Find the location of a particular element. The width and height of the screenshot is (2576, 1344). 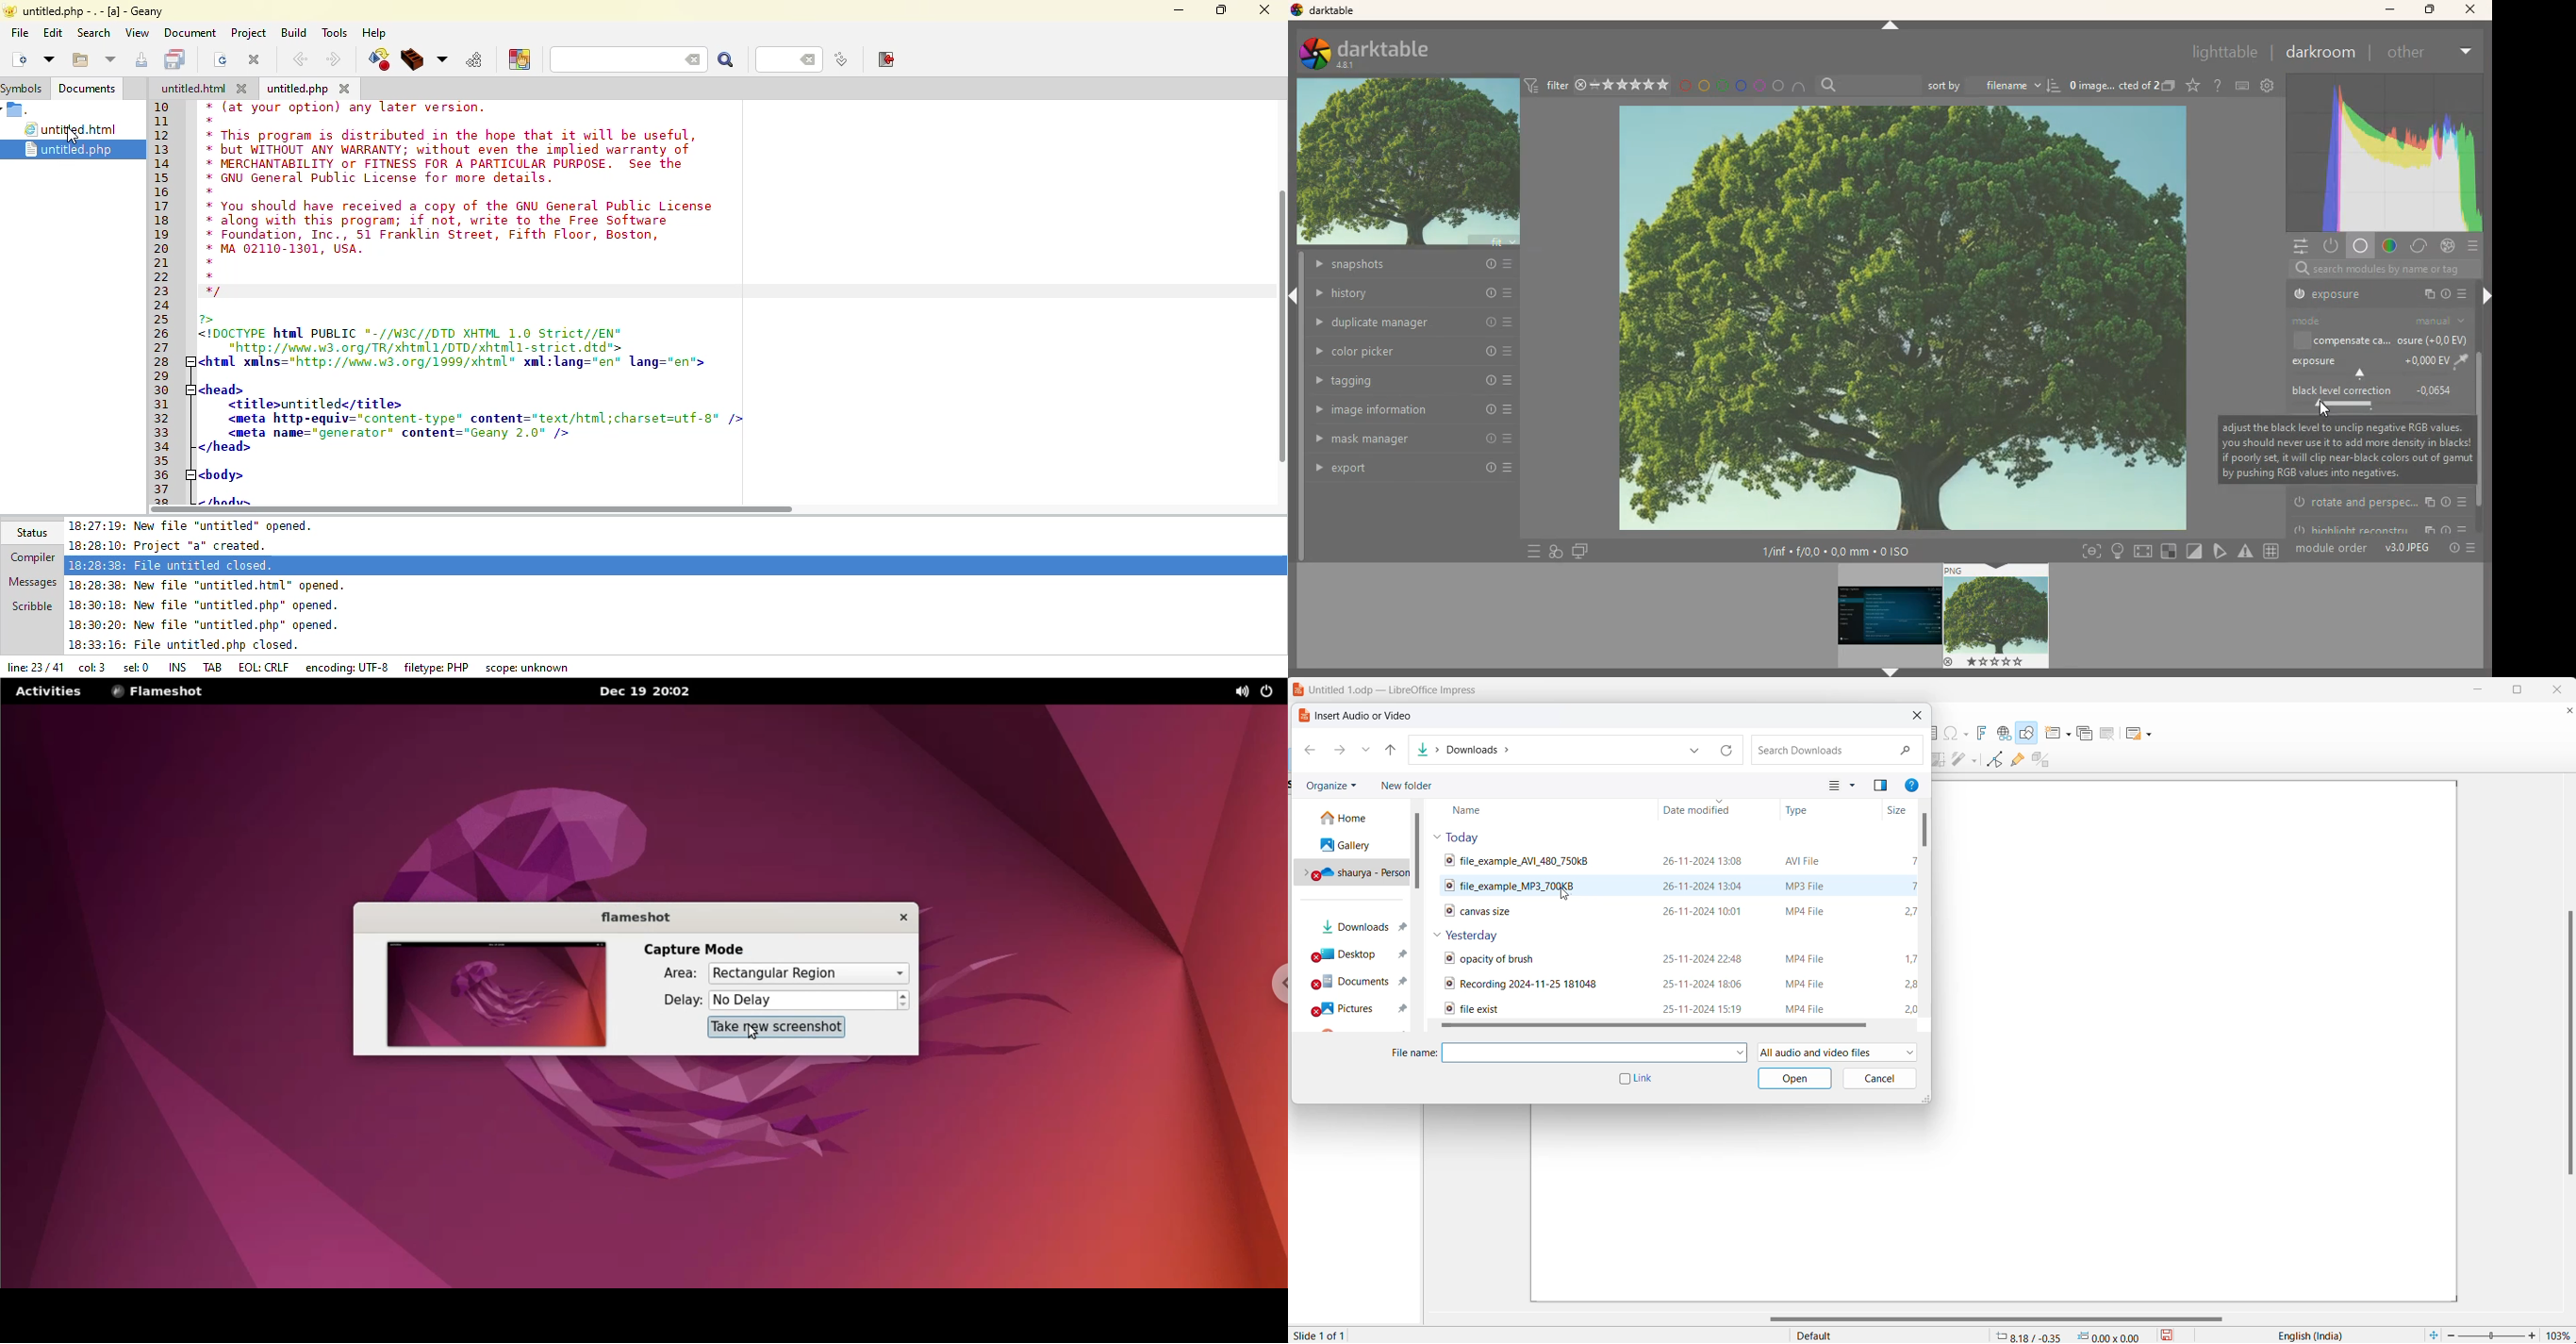

audio file modification date is located at coordinates (1704, 884).